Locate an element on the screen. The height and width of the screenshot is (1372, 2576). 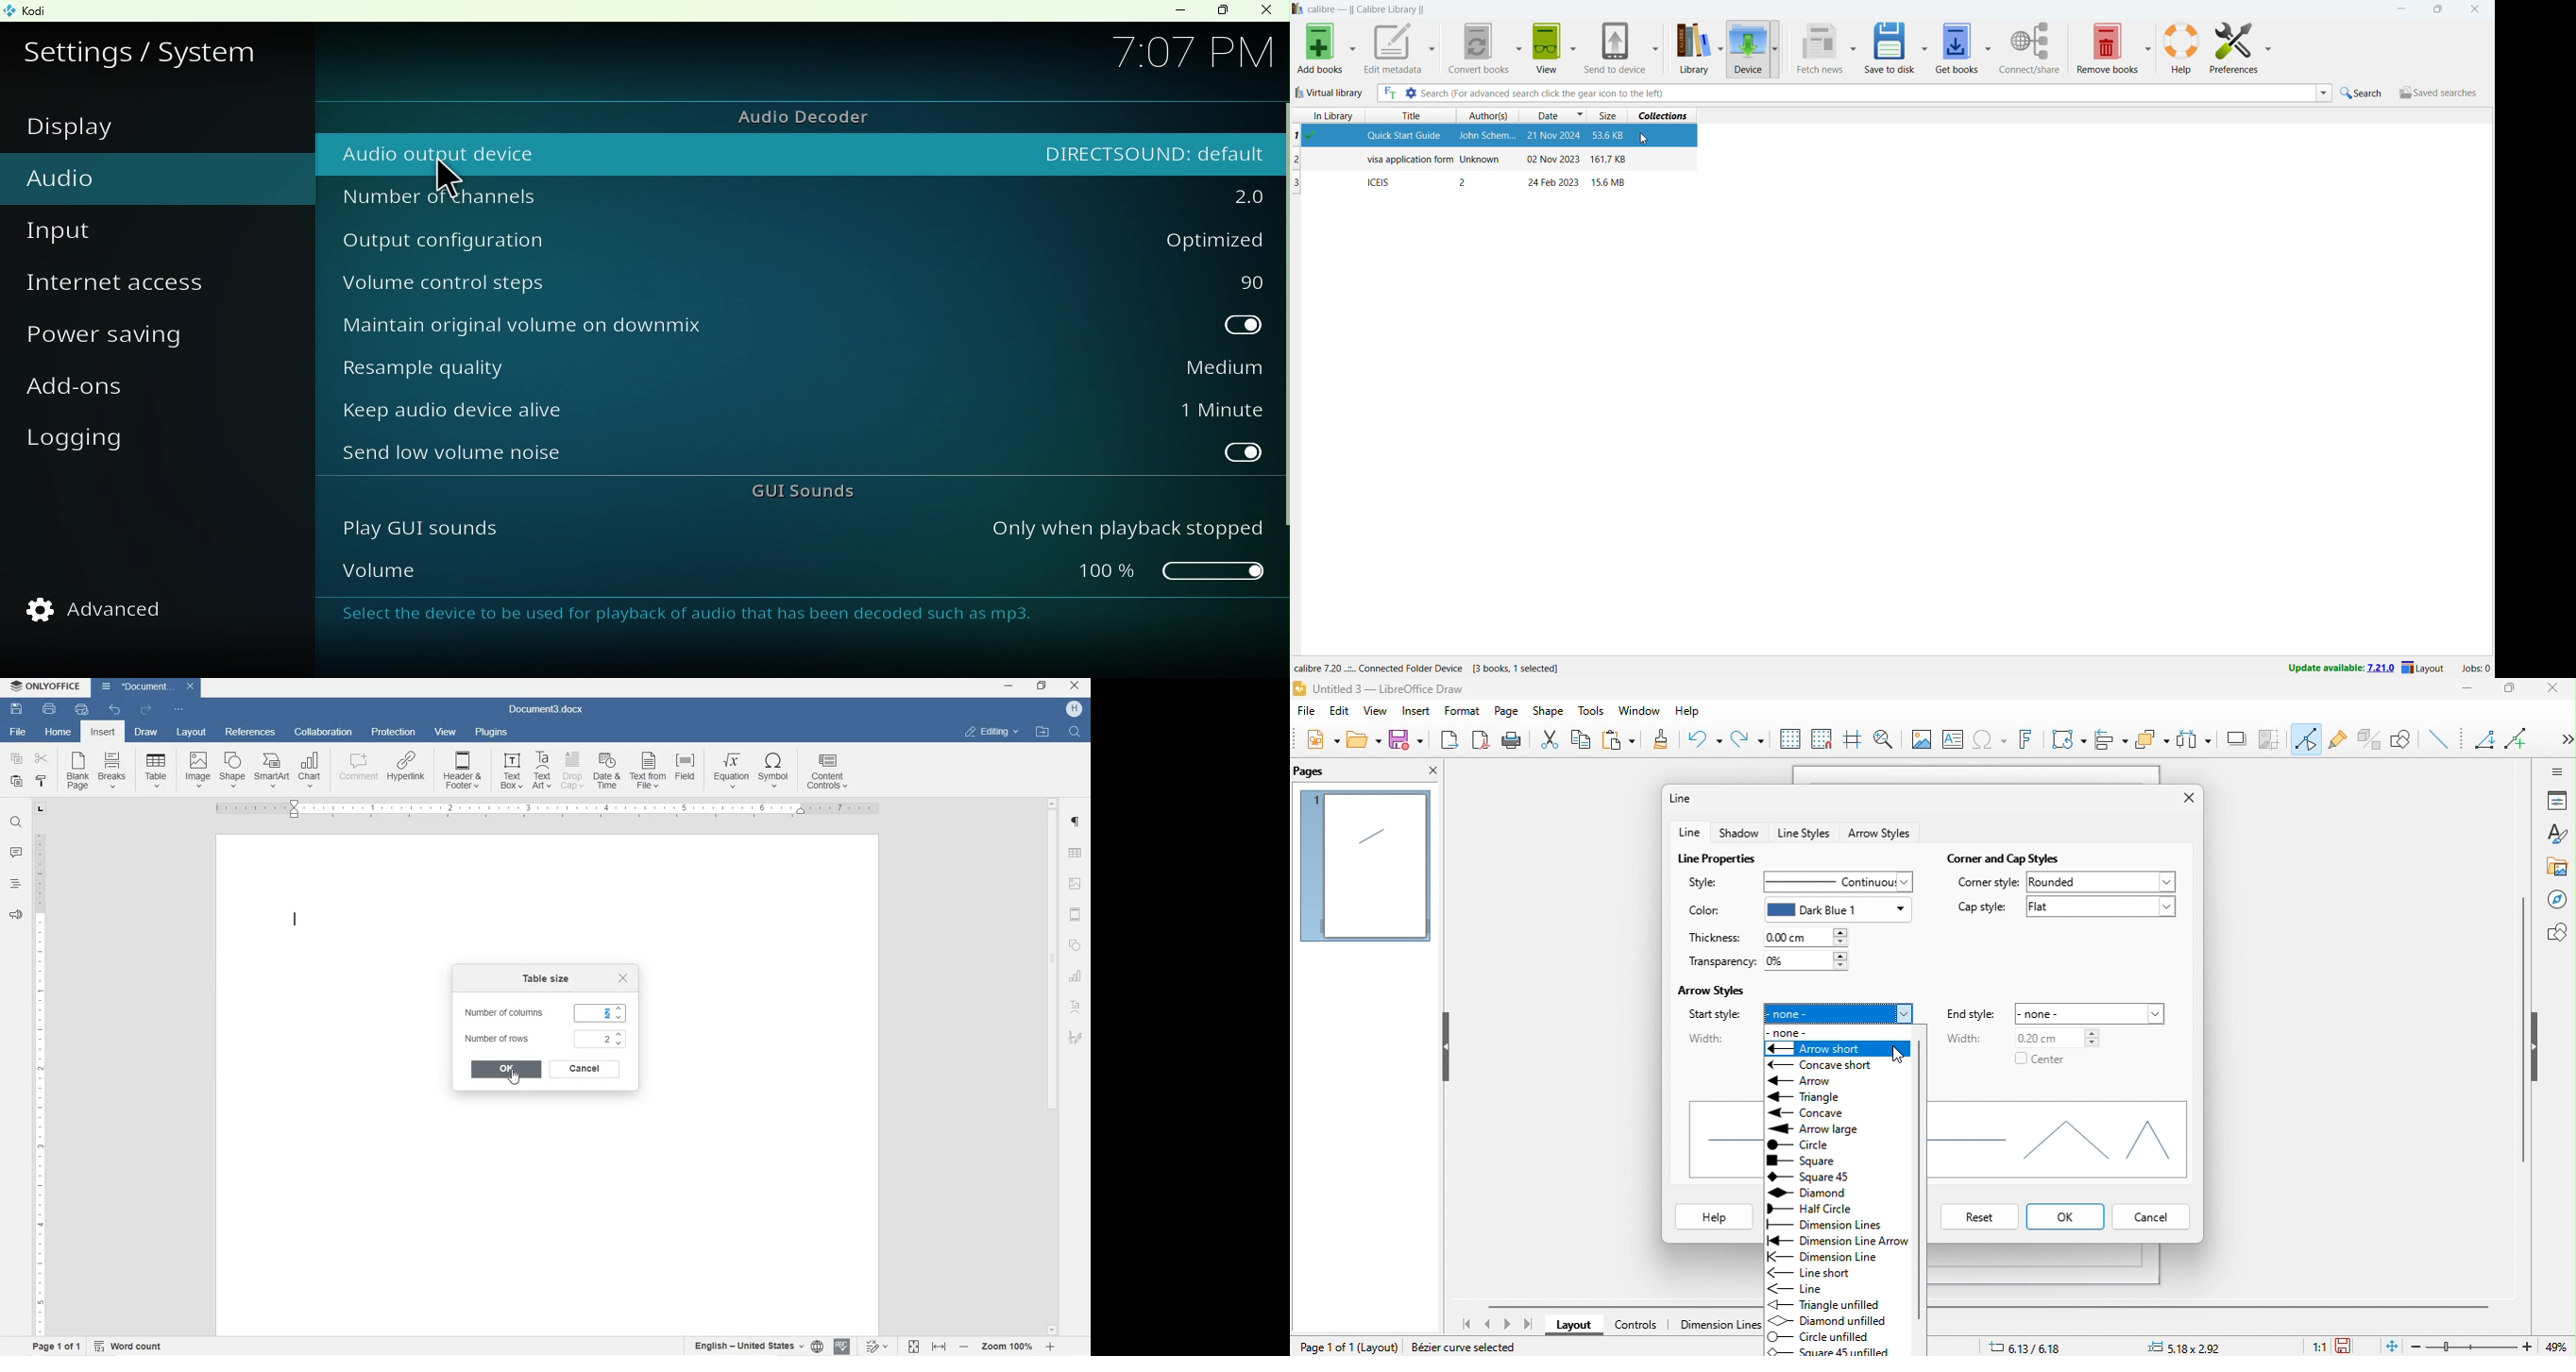
new is located at coordinates (1320, 742).